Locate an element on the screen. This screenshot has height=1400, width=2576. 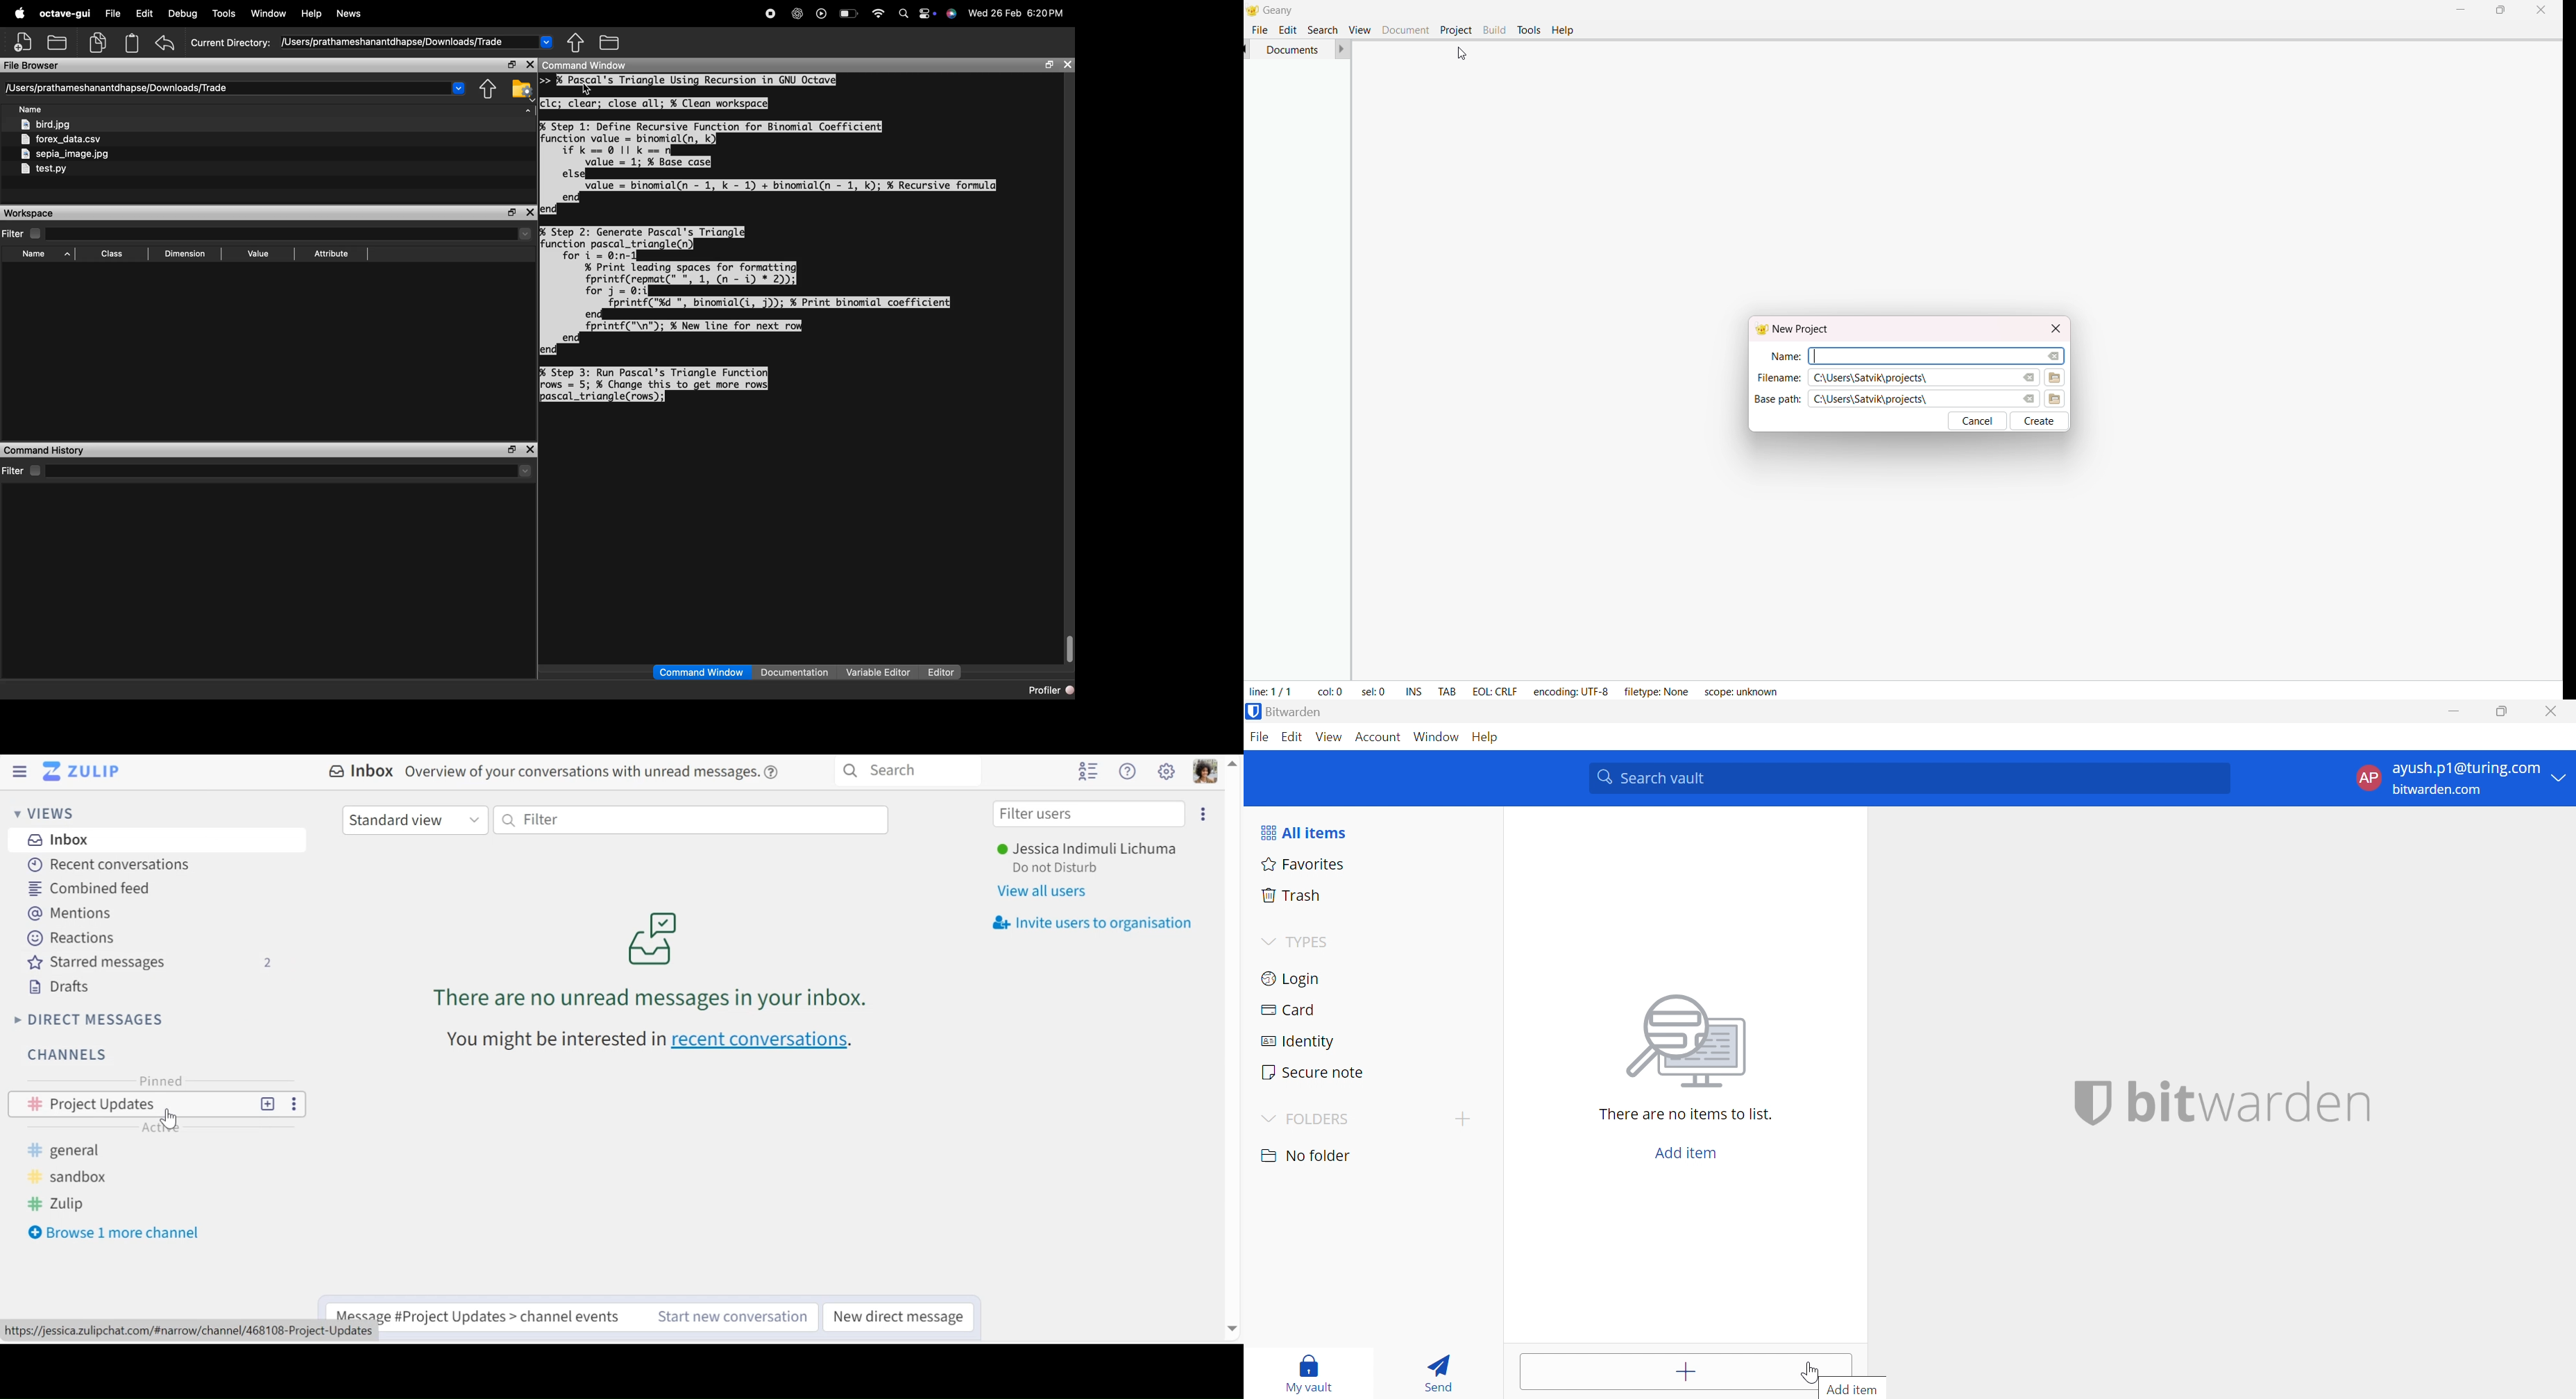
Search area is located at coordinates (1933, 353).